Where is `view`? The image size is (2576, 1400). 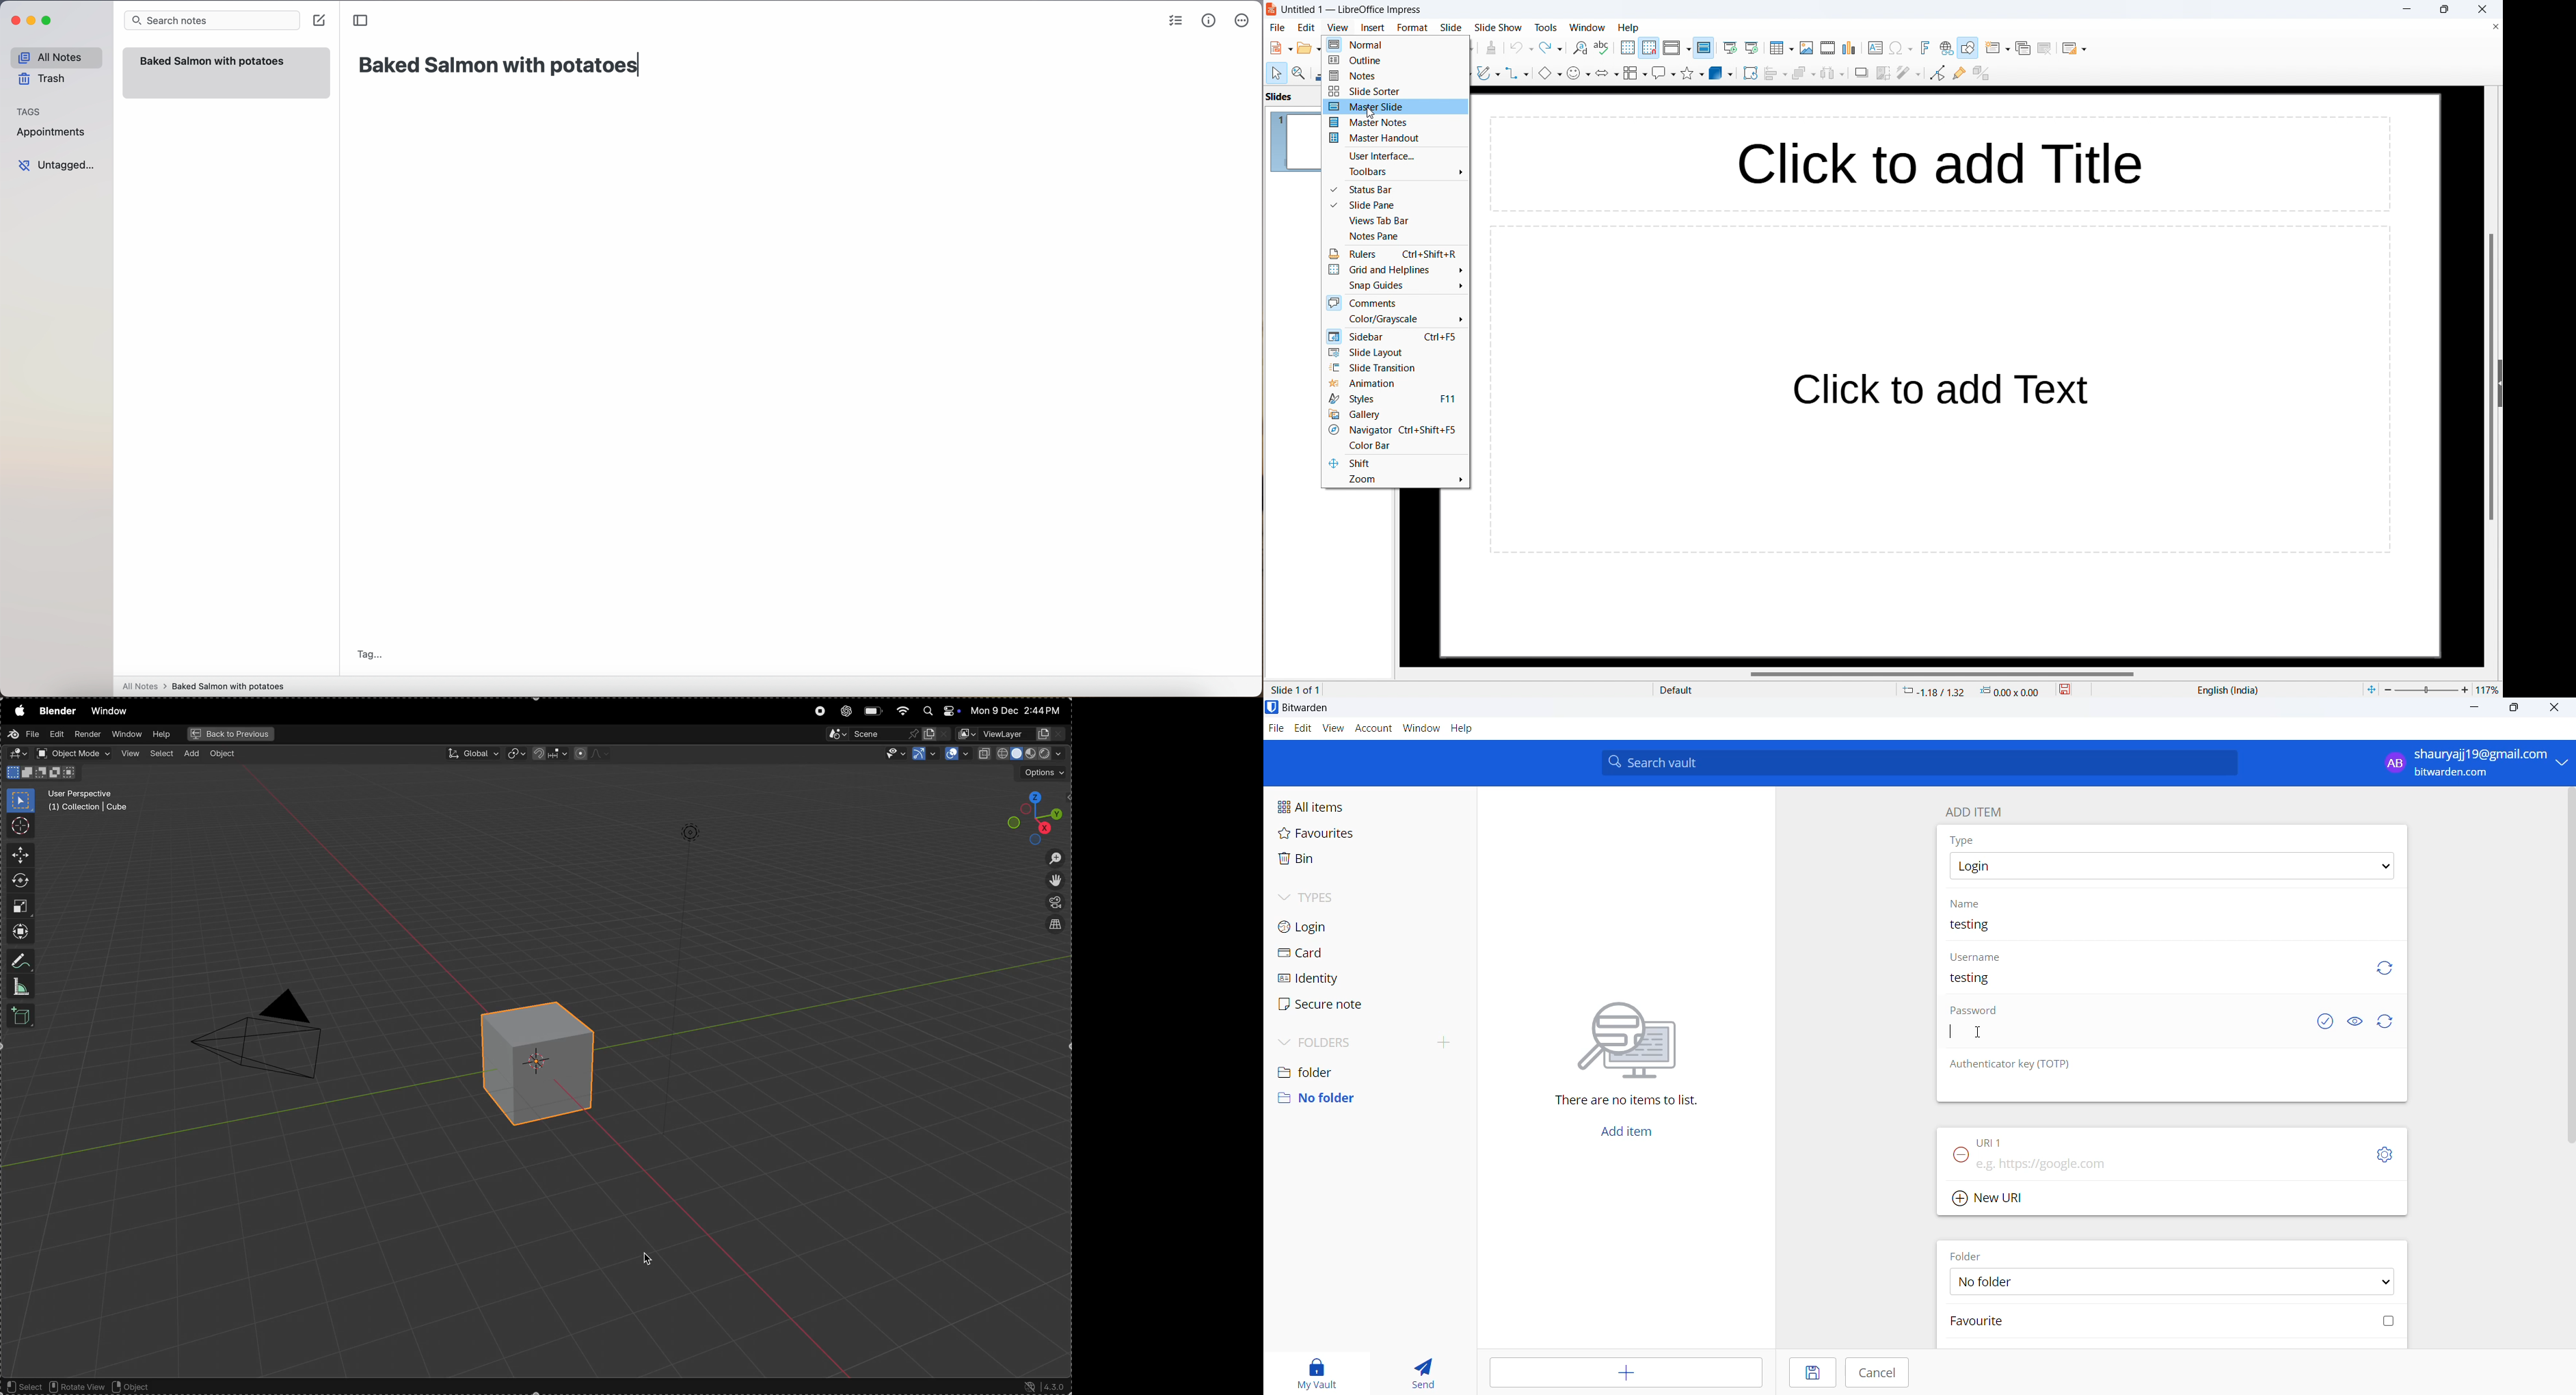
view is located at coordinates (1331, 729).